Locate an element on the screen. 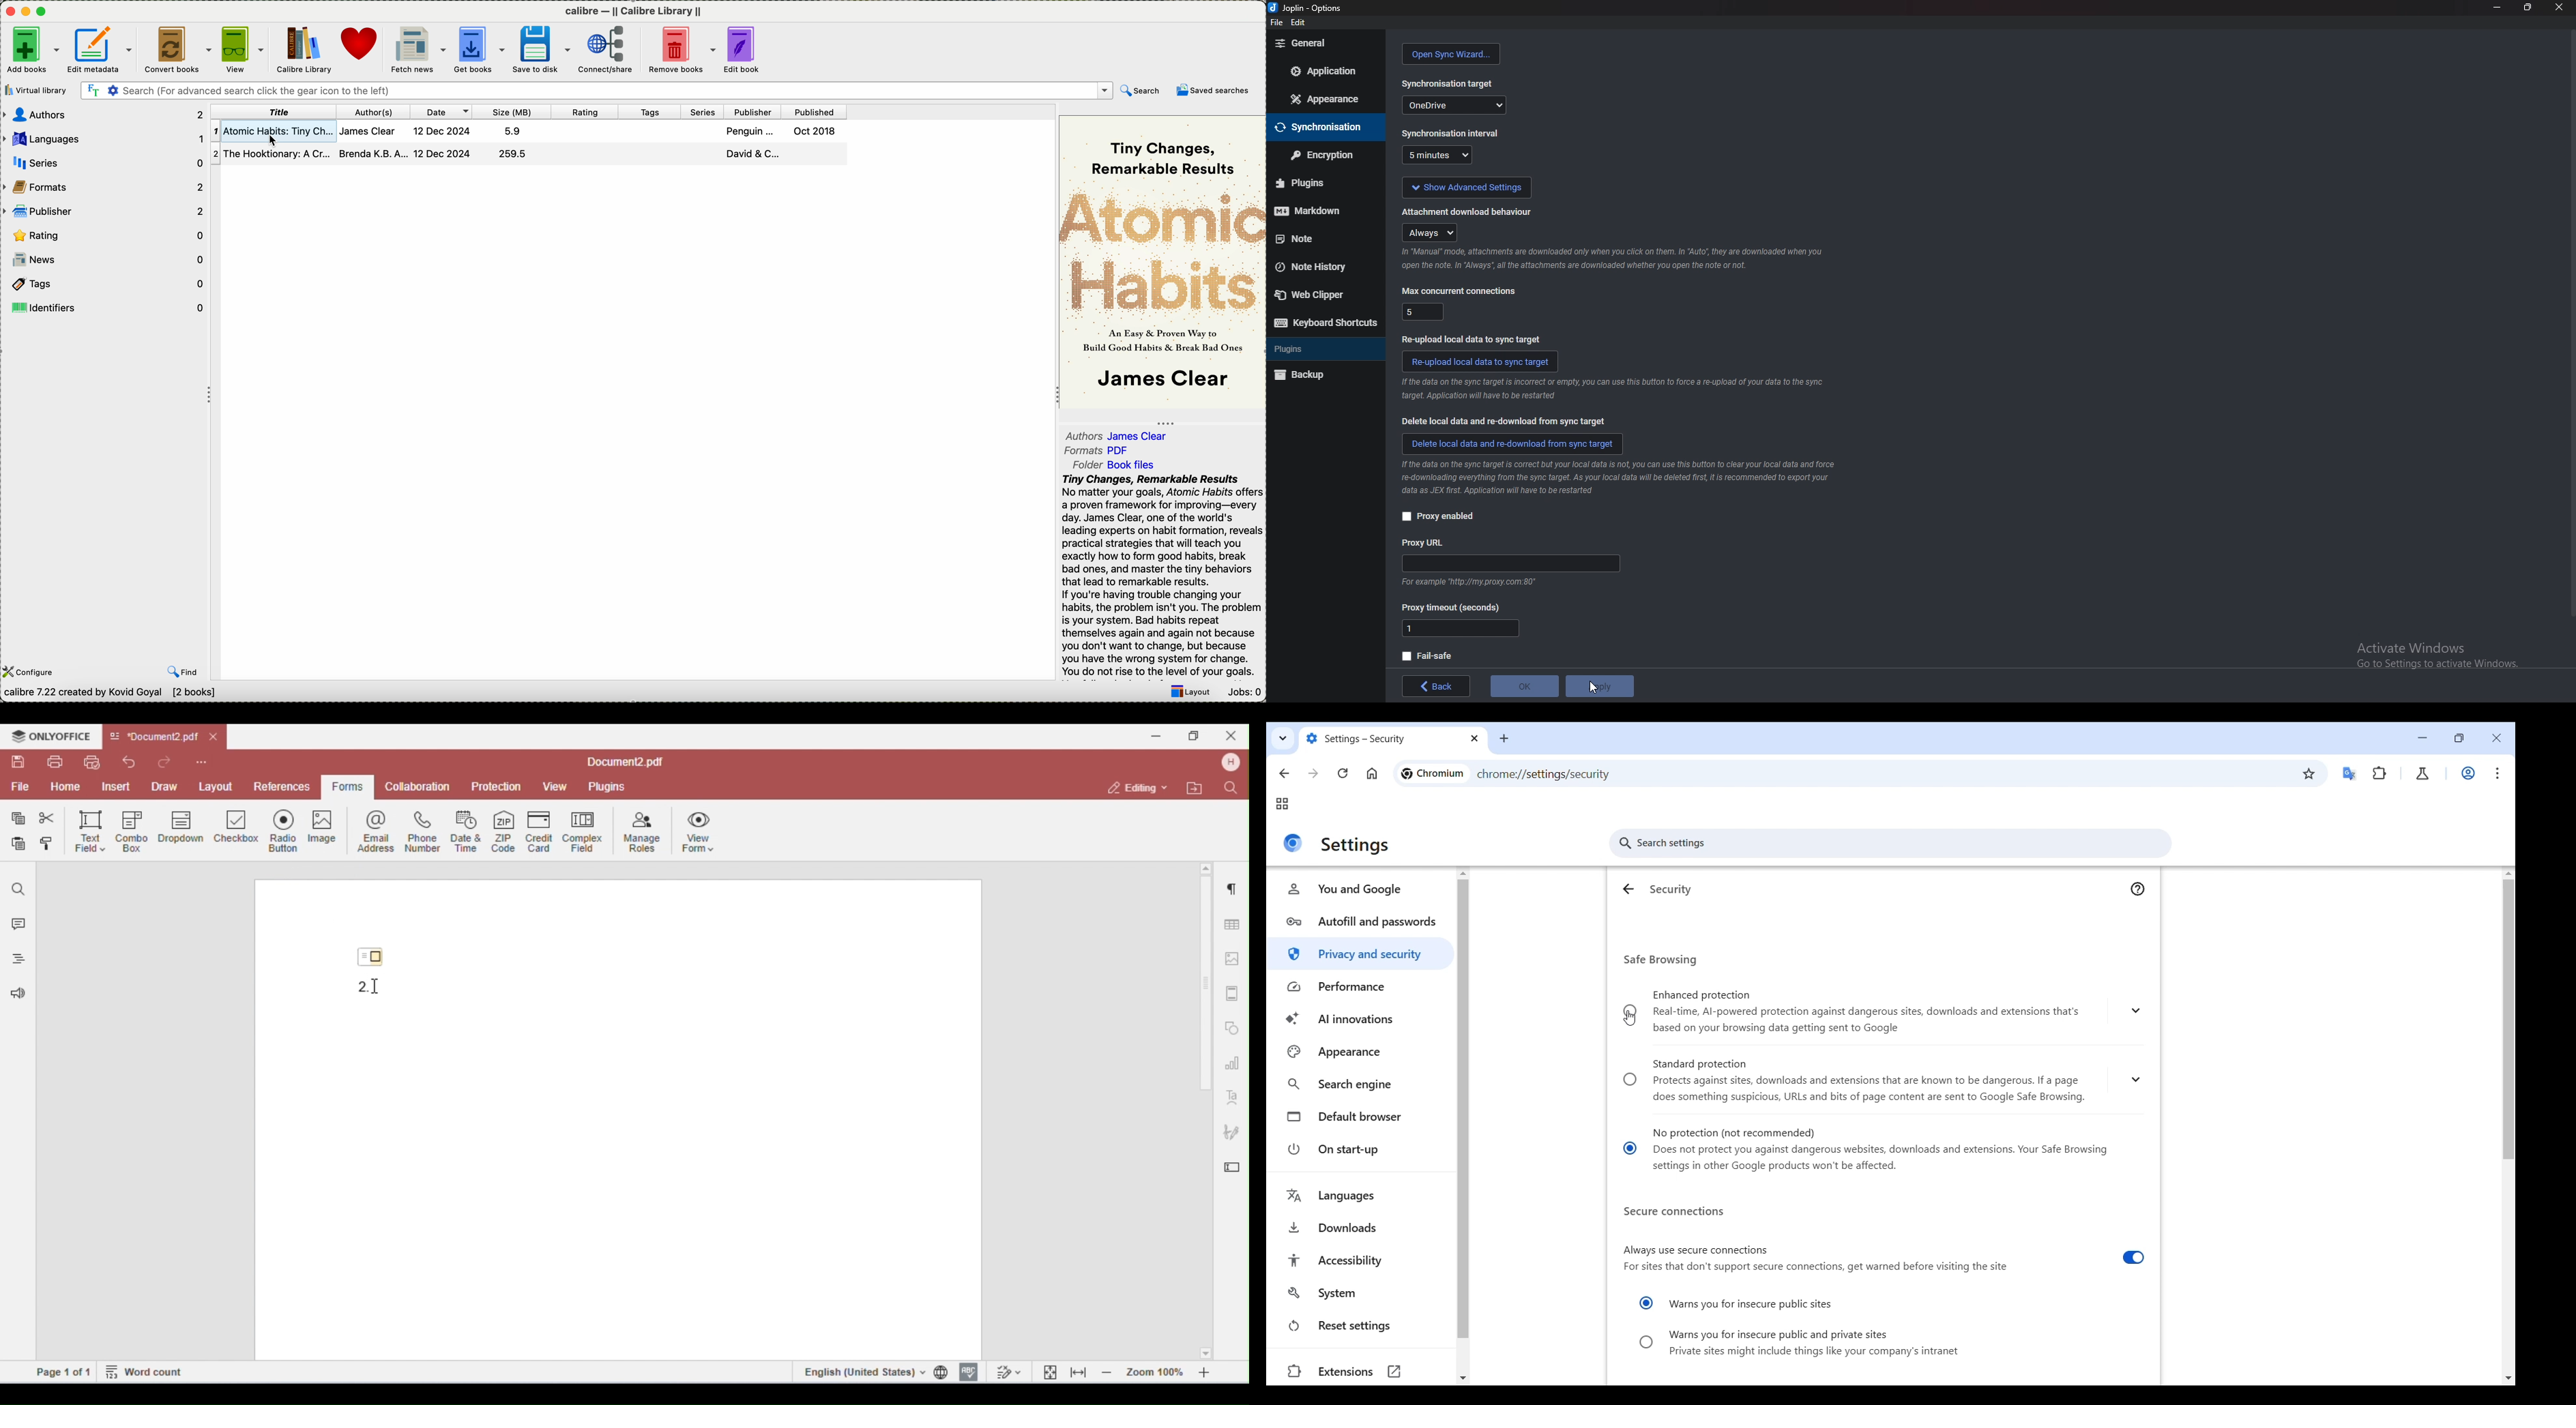 This screenshot has height=1428, width=2576. sync target is located at coordinates (1448, 83).